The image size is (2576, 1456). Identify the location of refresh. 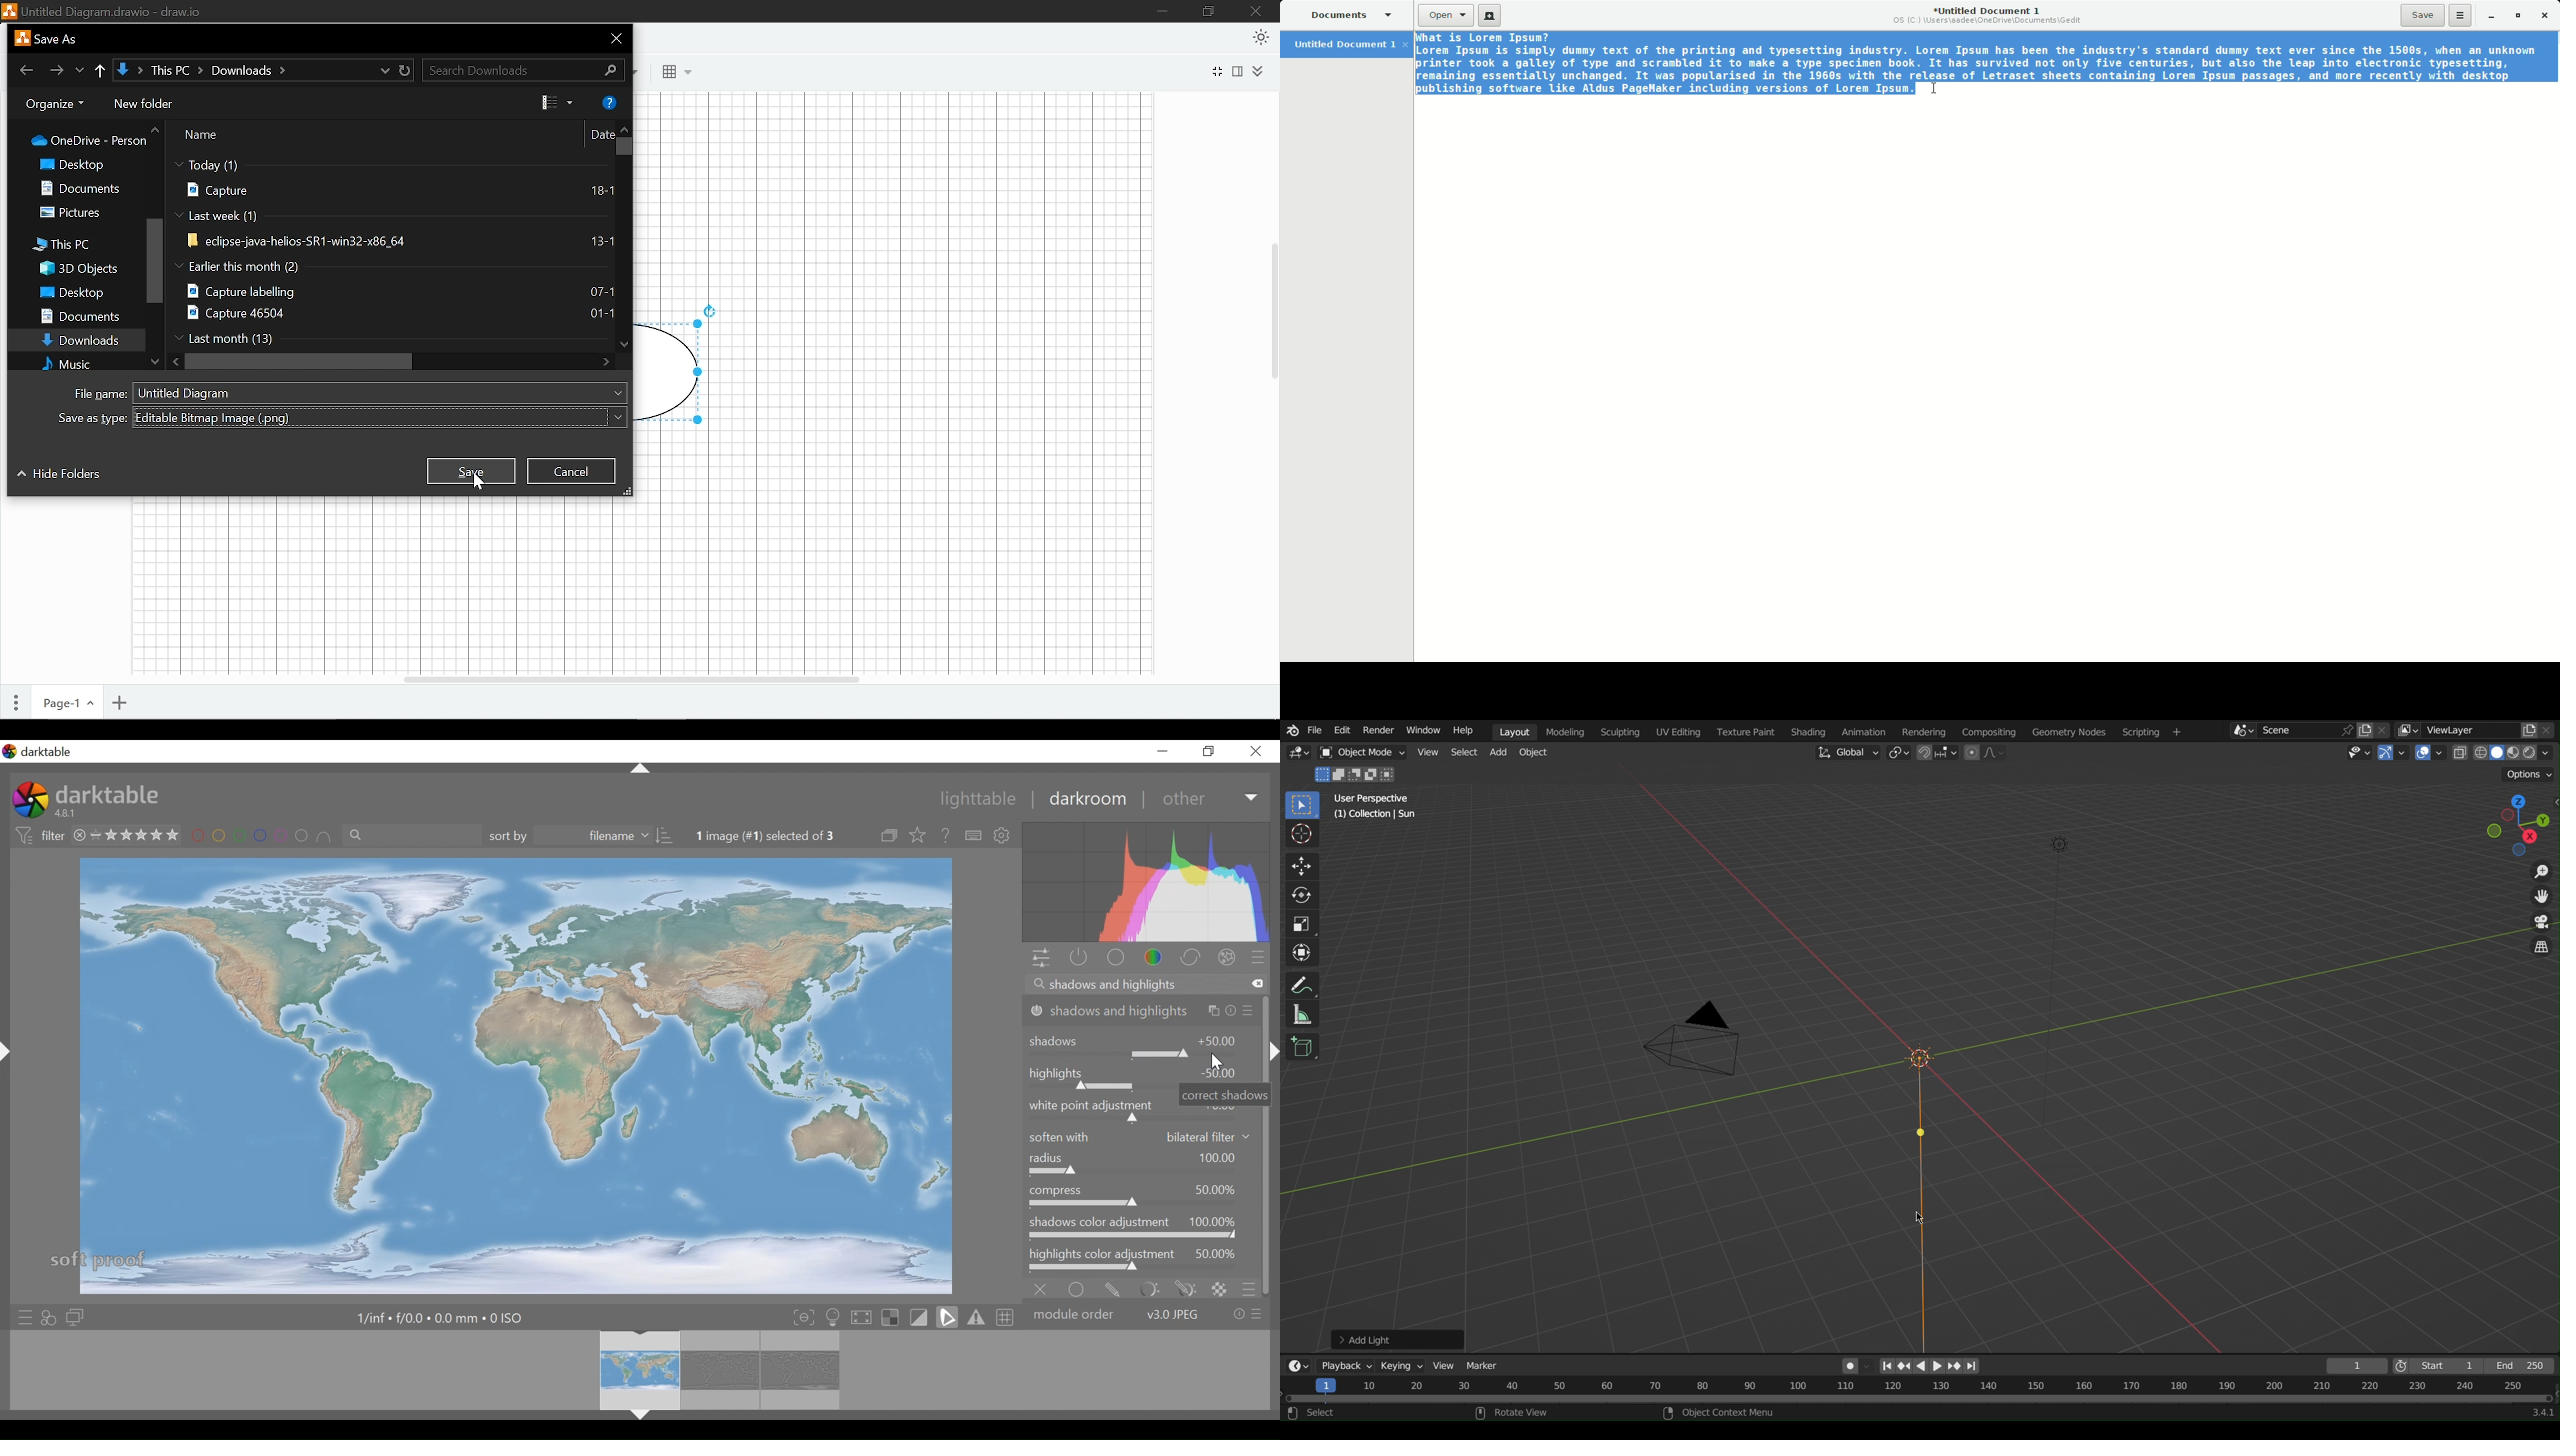
(406, 70).